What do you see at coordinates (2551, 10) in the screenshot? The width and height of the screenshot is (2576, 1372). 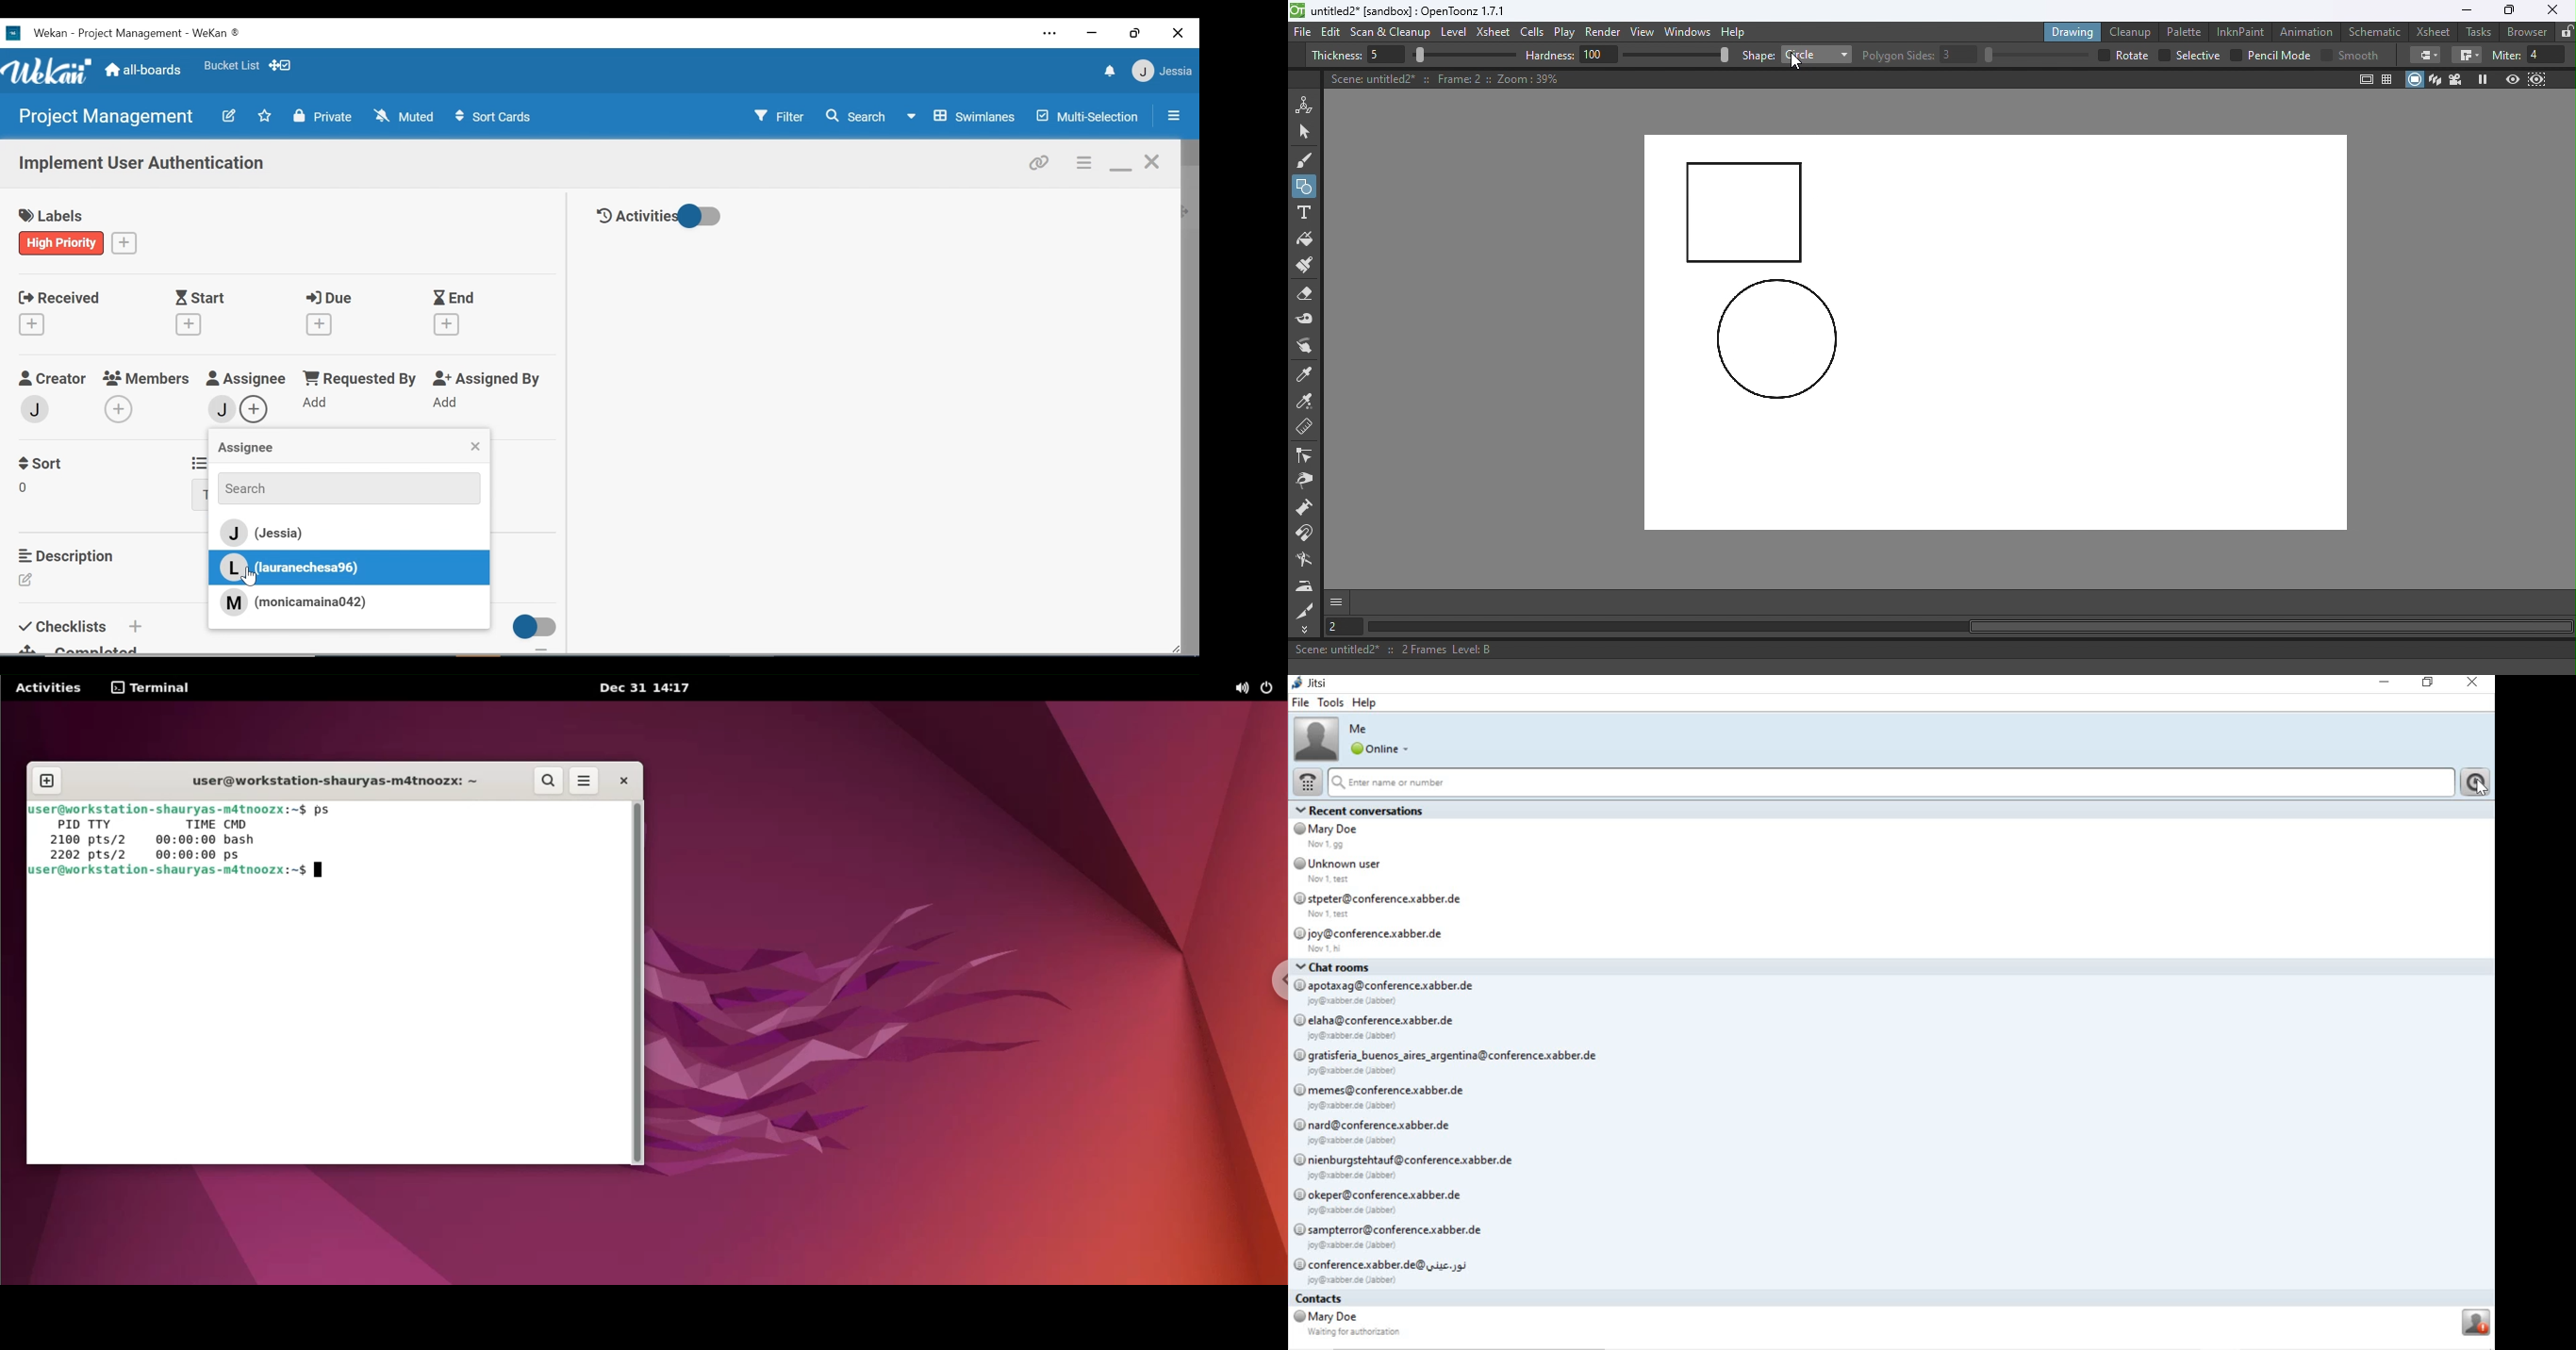 I see `Close` at bounding box center [2551, 10].